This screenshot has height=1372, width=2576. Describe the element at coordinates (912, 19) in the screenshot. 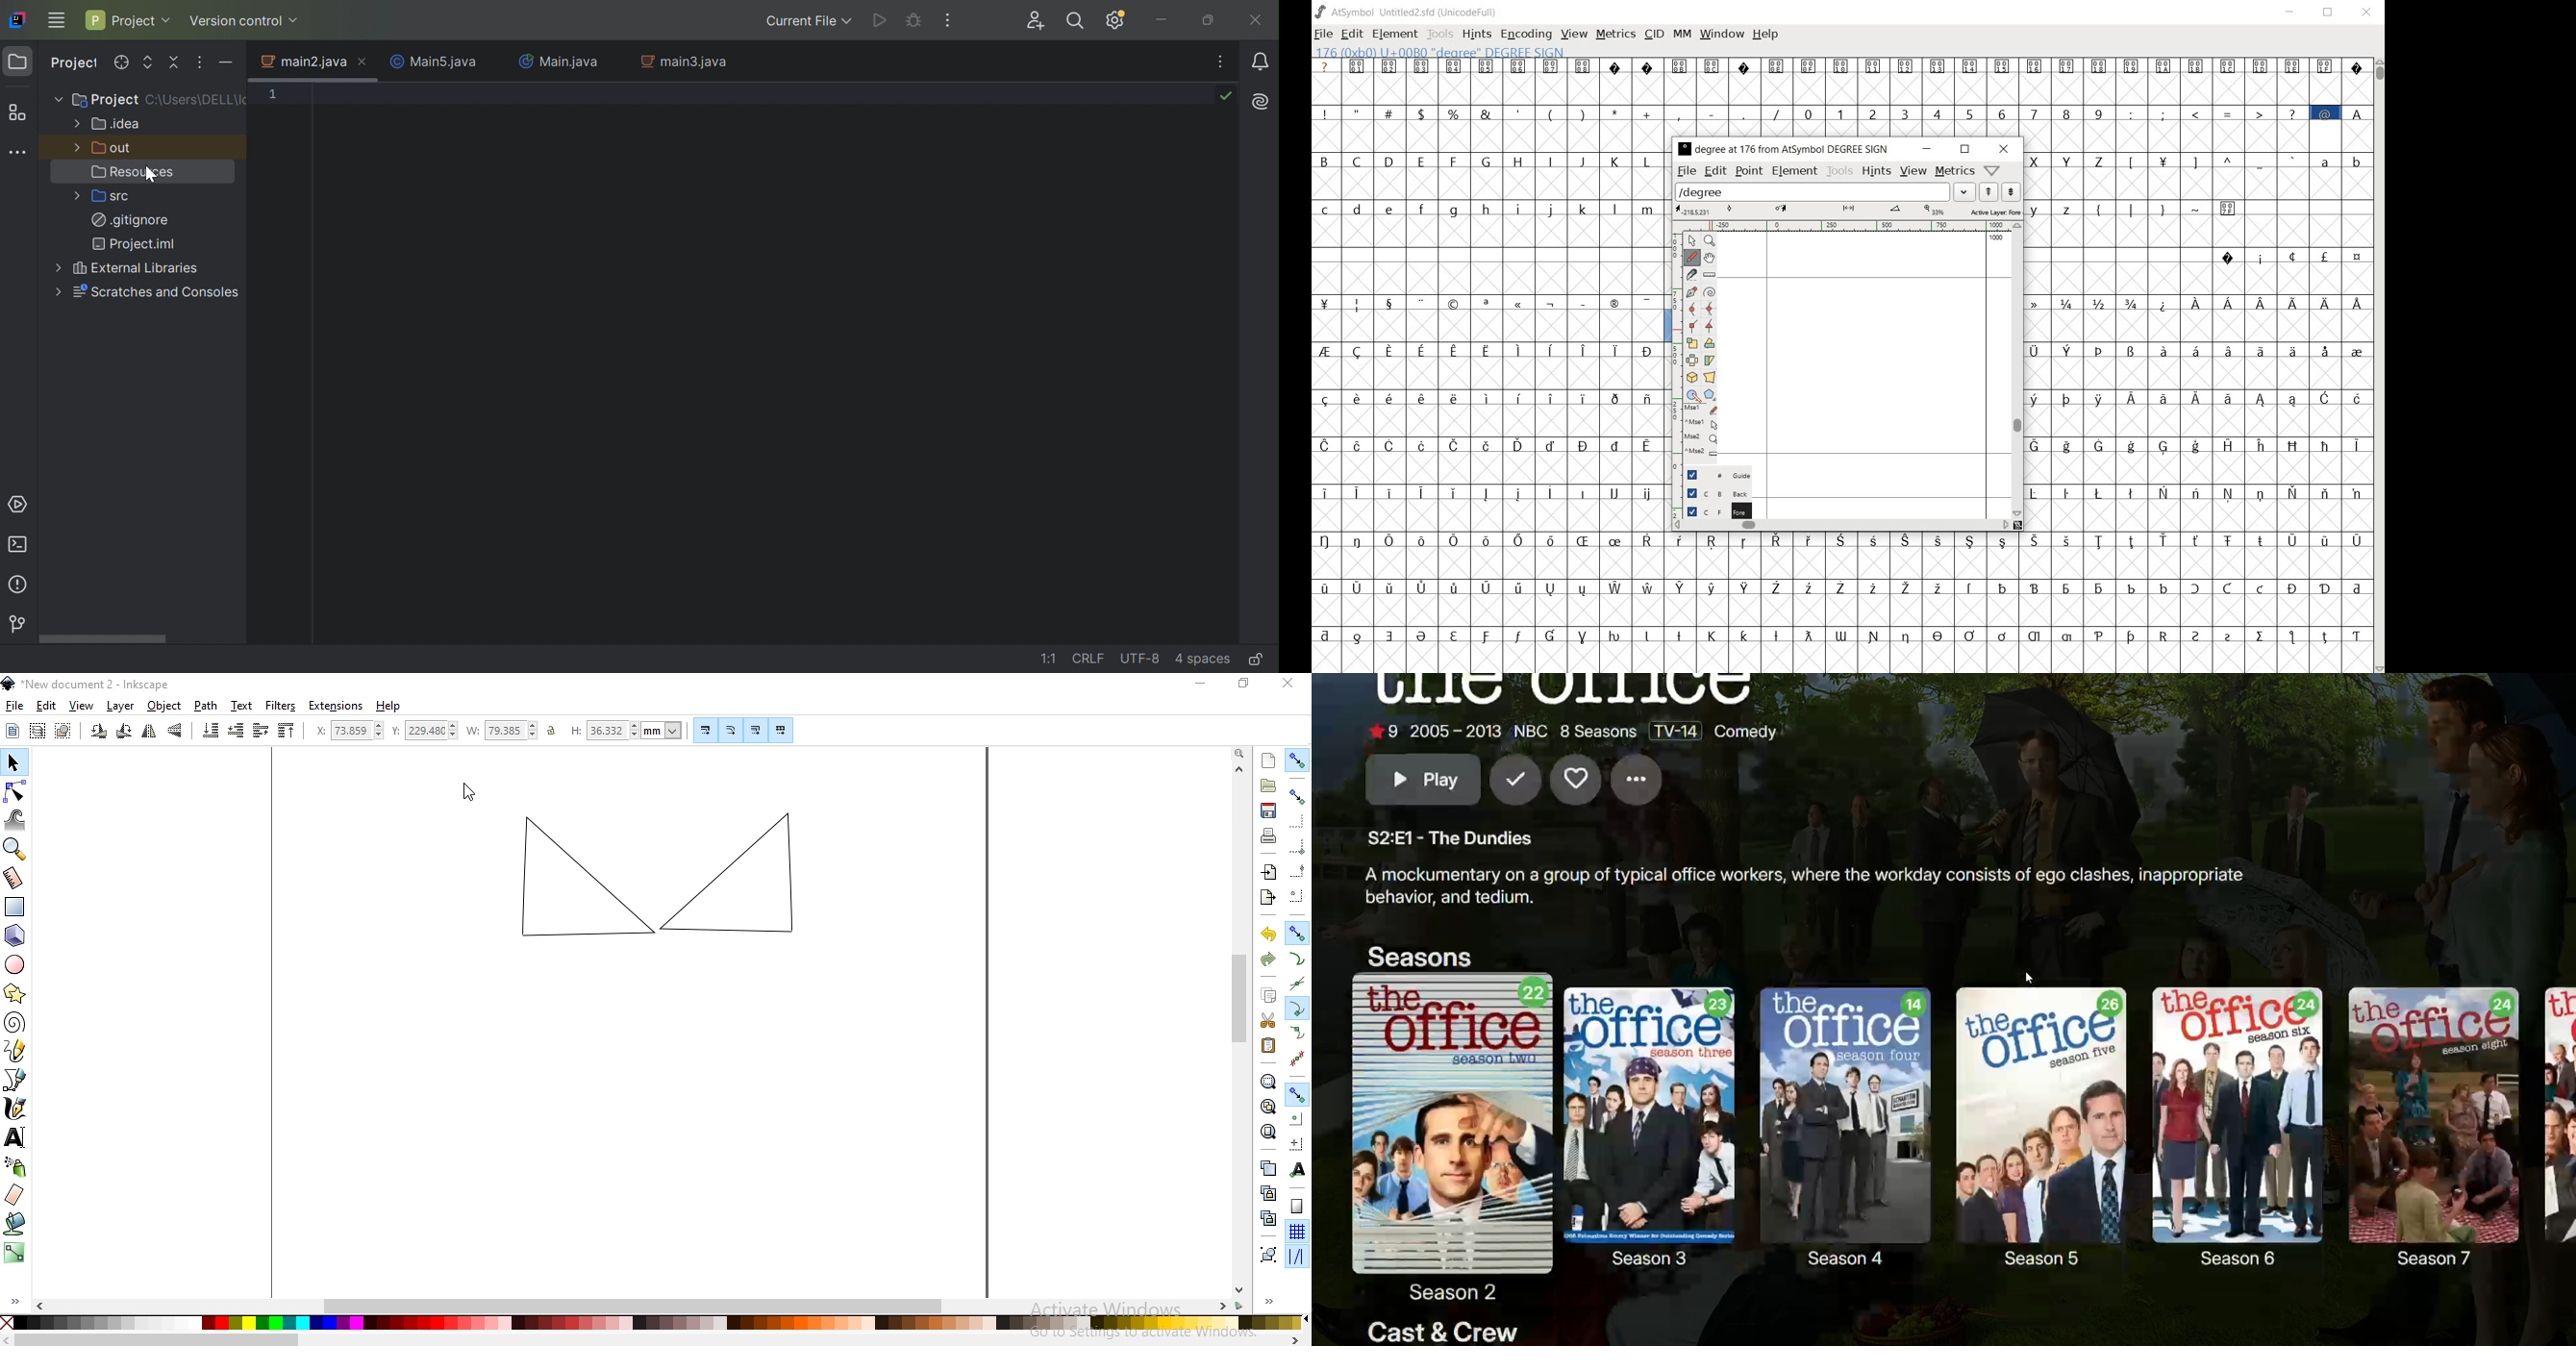

I see `Debug` at that location.